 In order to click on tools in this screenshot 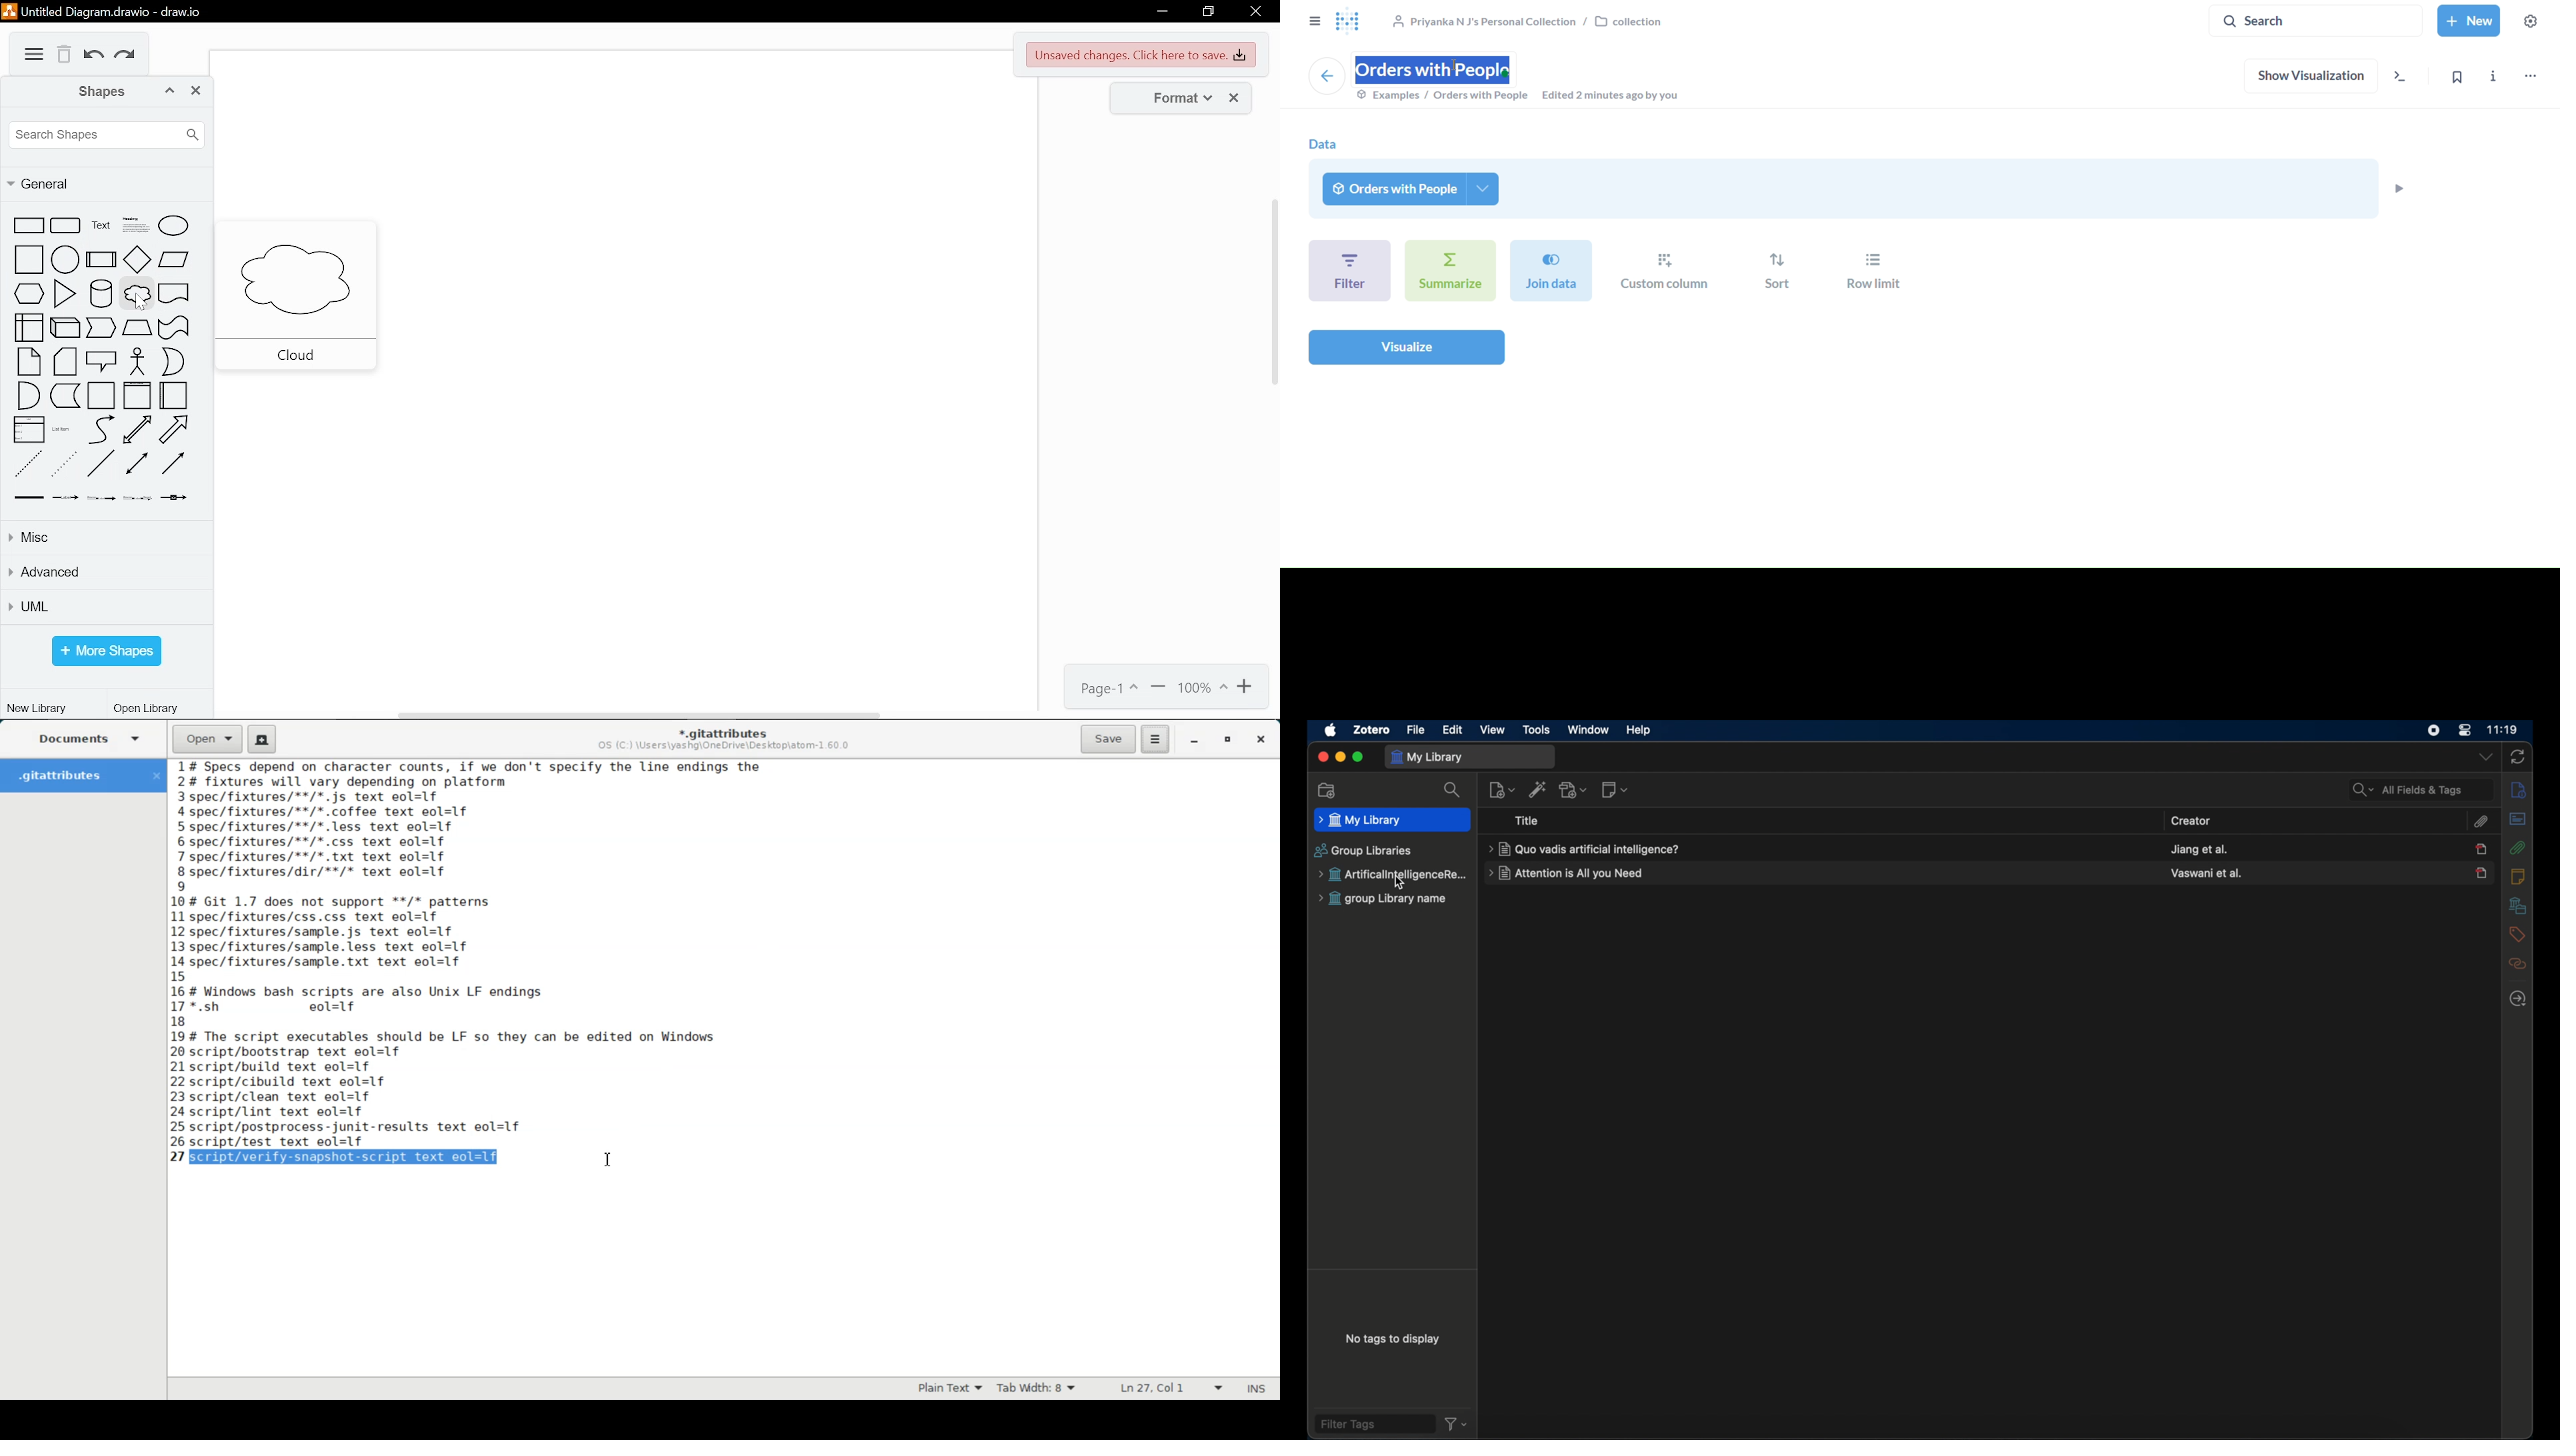, I will do `click(1536, 729)`.